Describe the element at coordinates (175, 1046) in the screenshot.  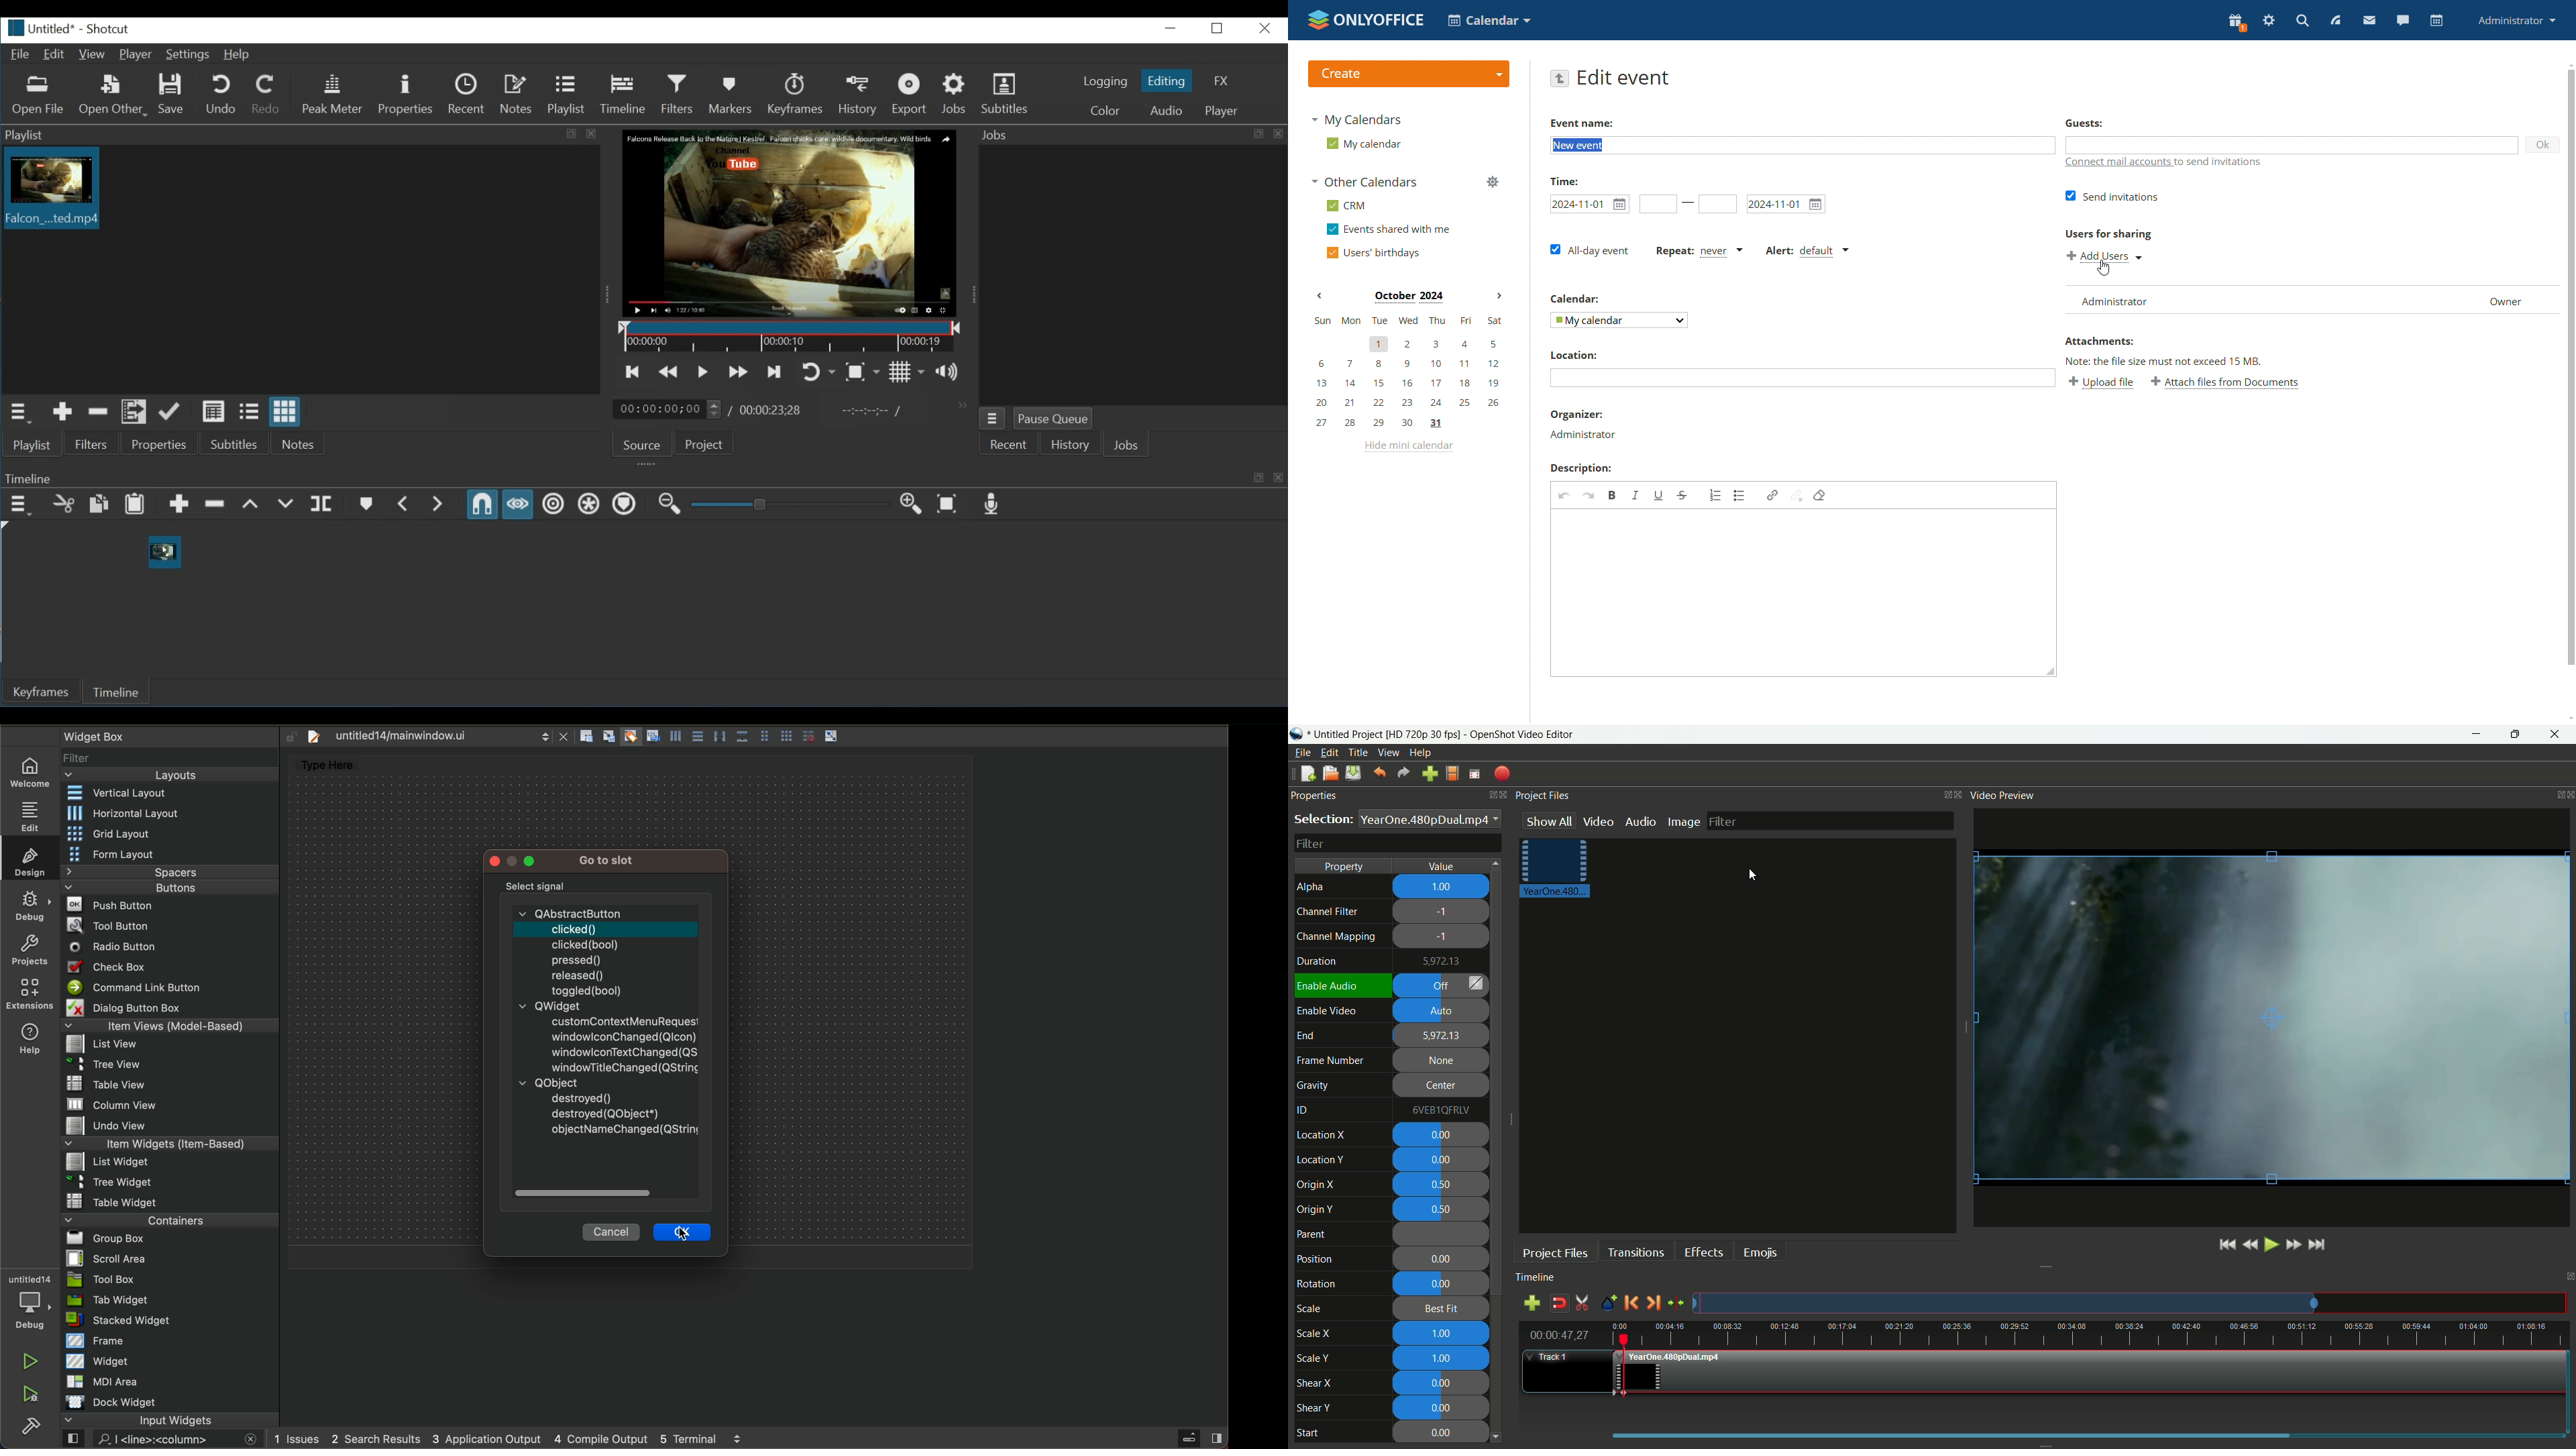
I see `list view` at that location.